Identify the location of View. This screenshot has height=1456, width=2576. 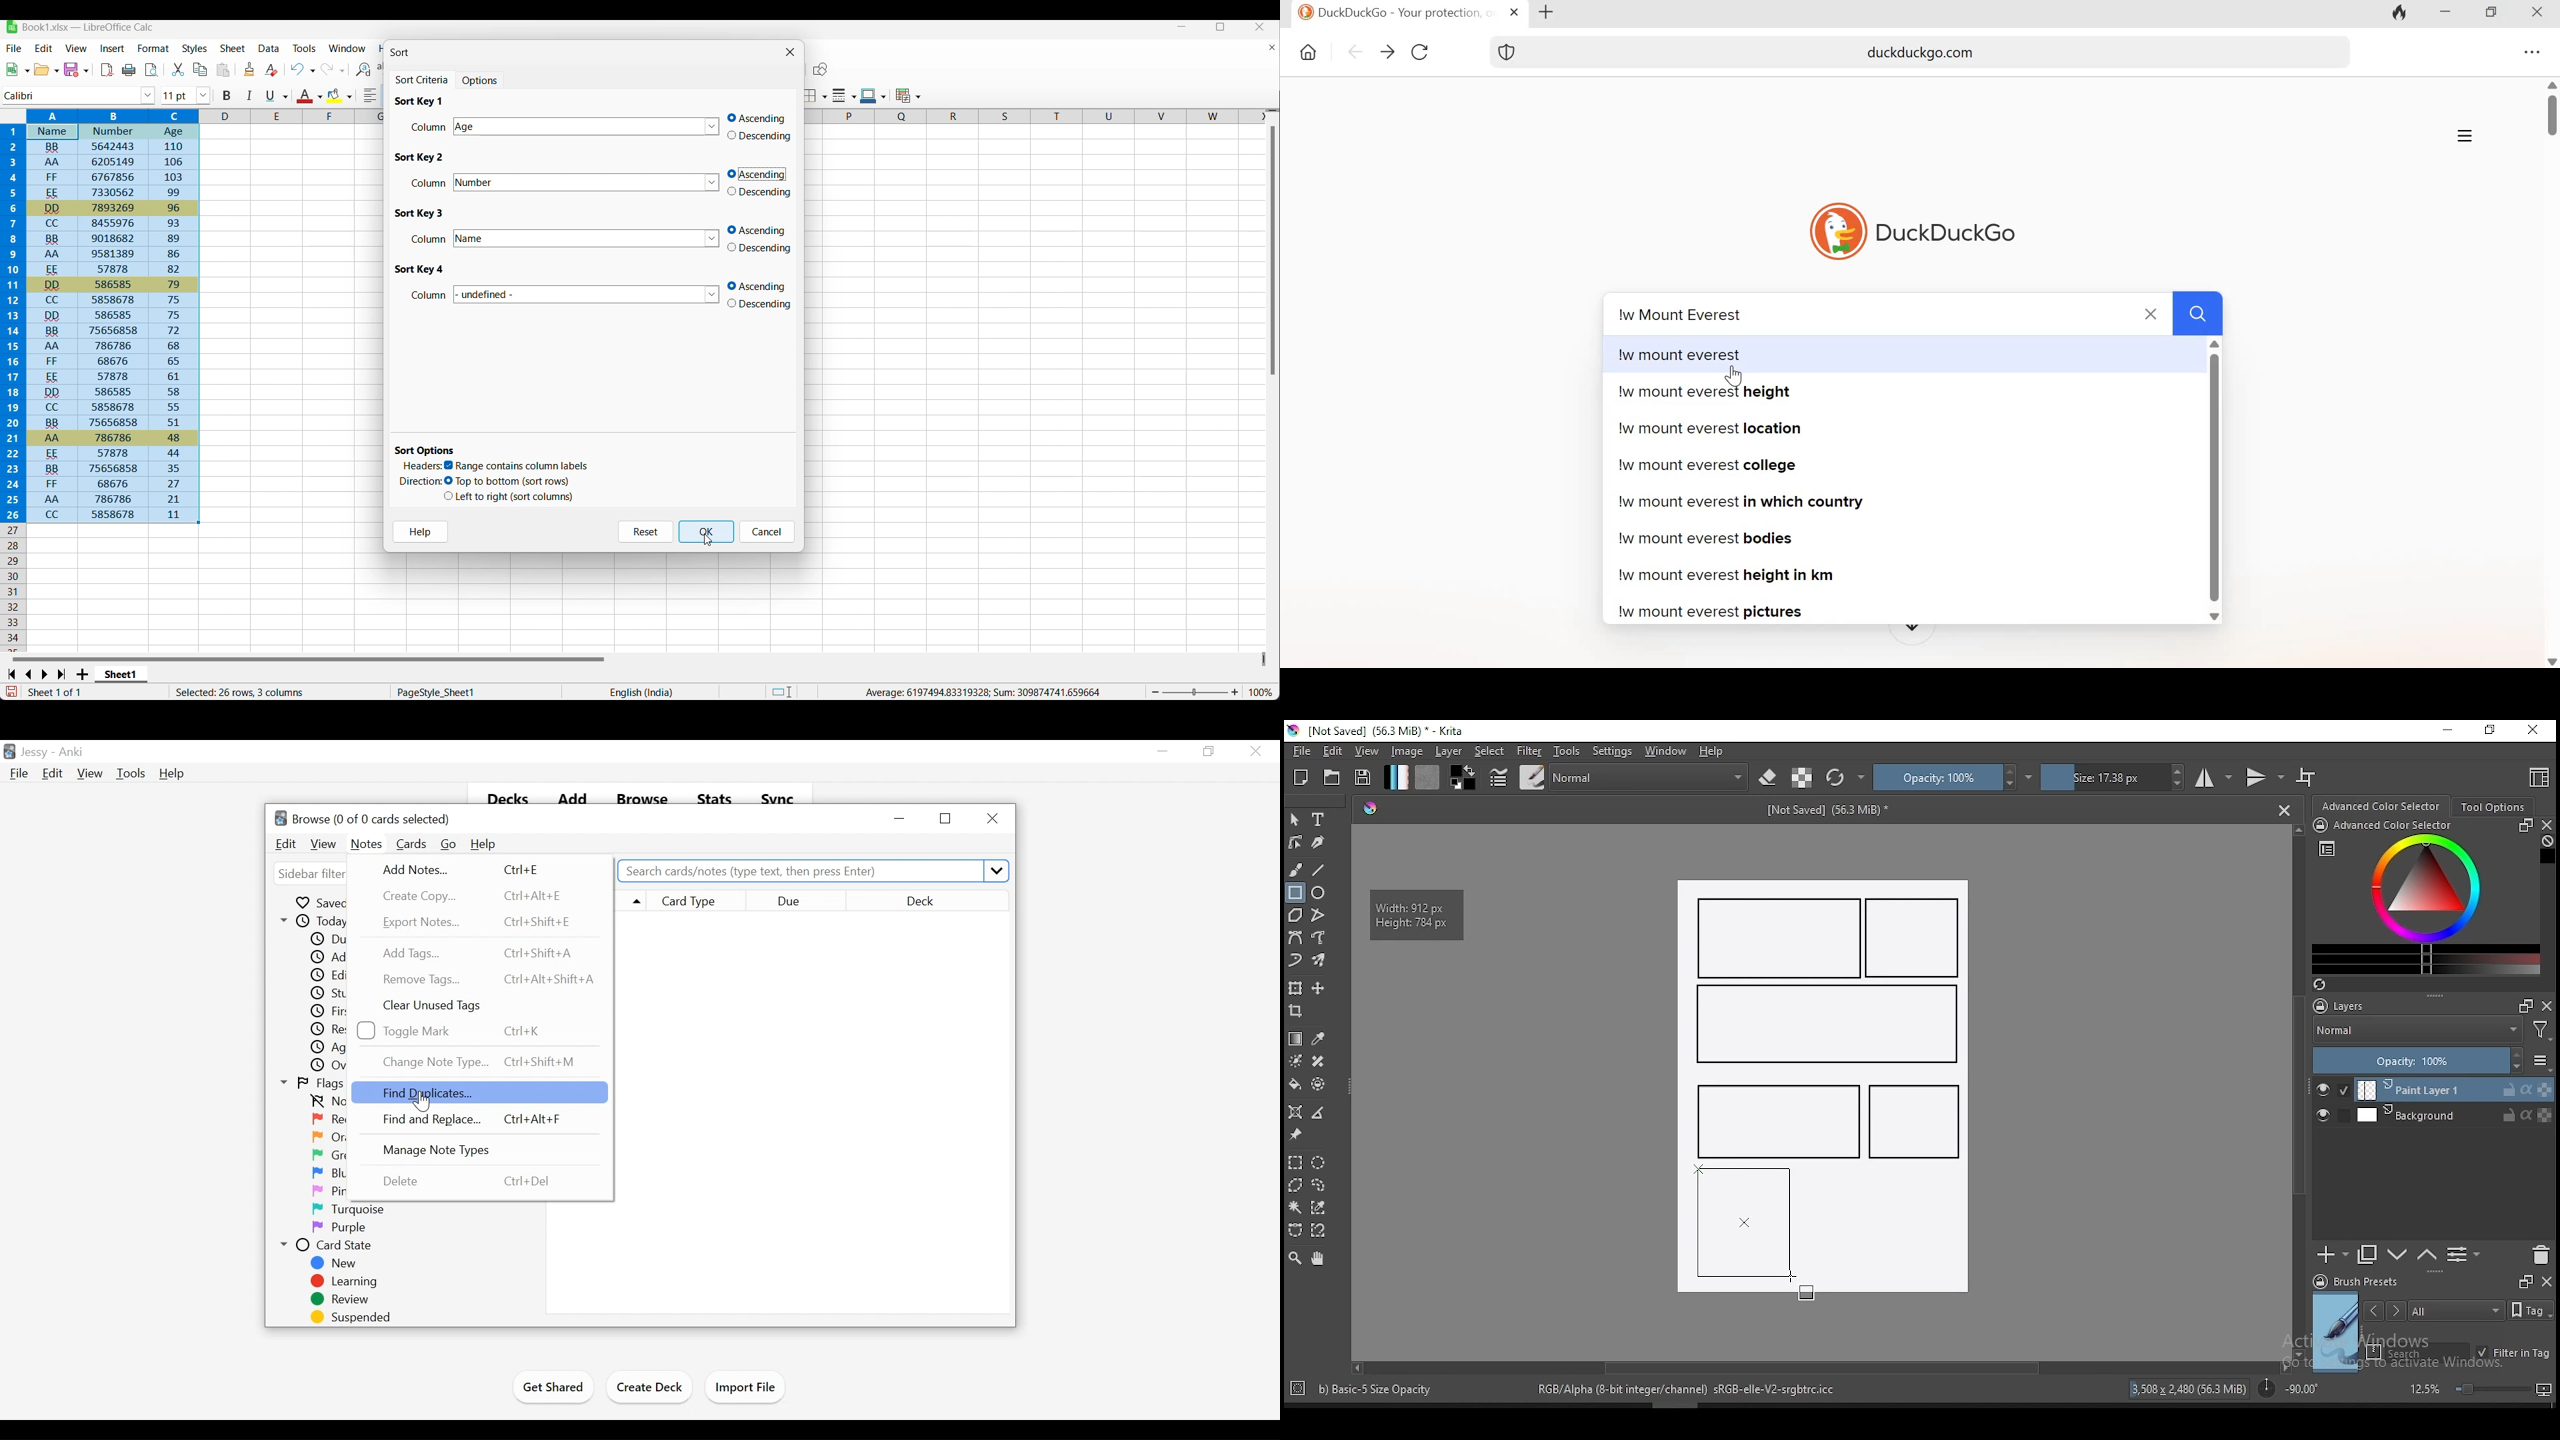
(325, 845).